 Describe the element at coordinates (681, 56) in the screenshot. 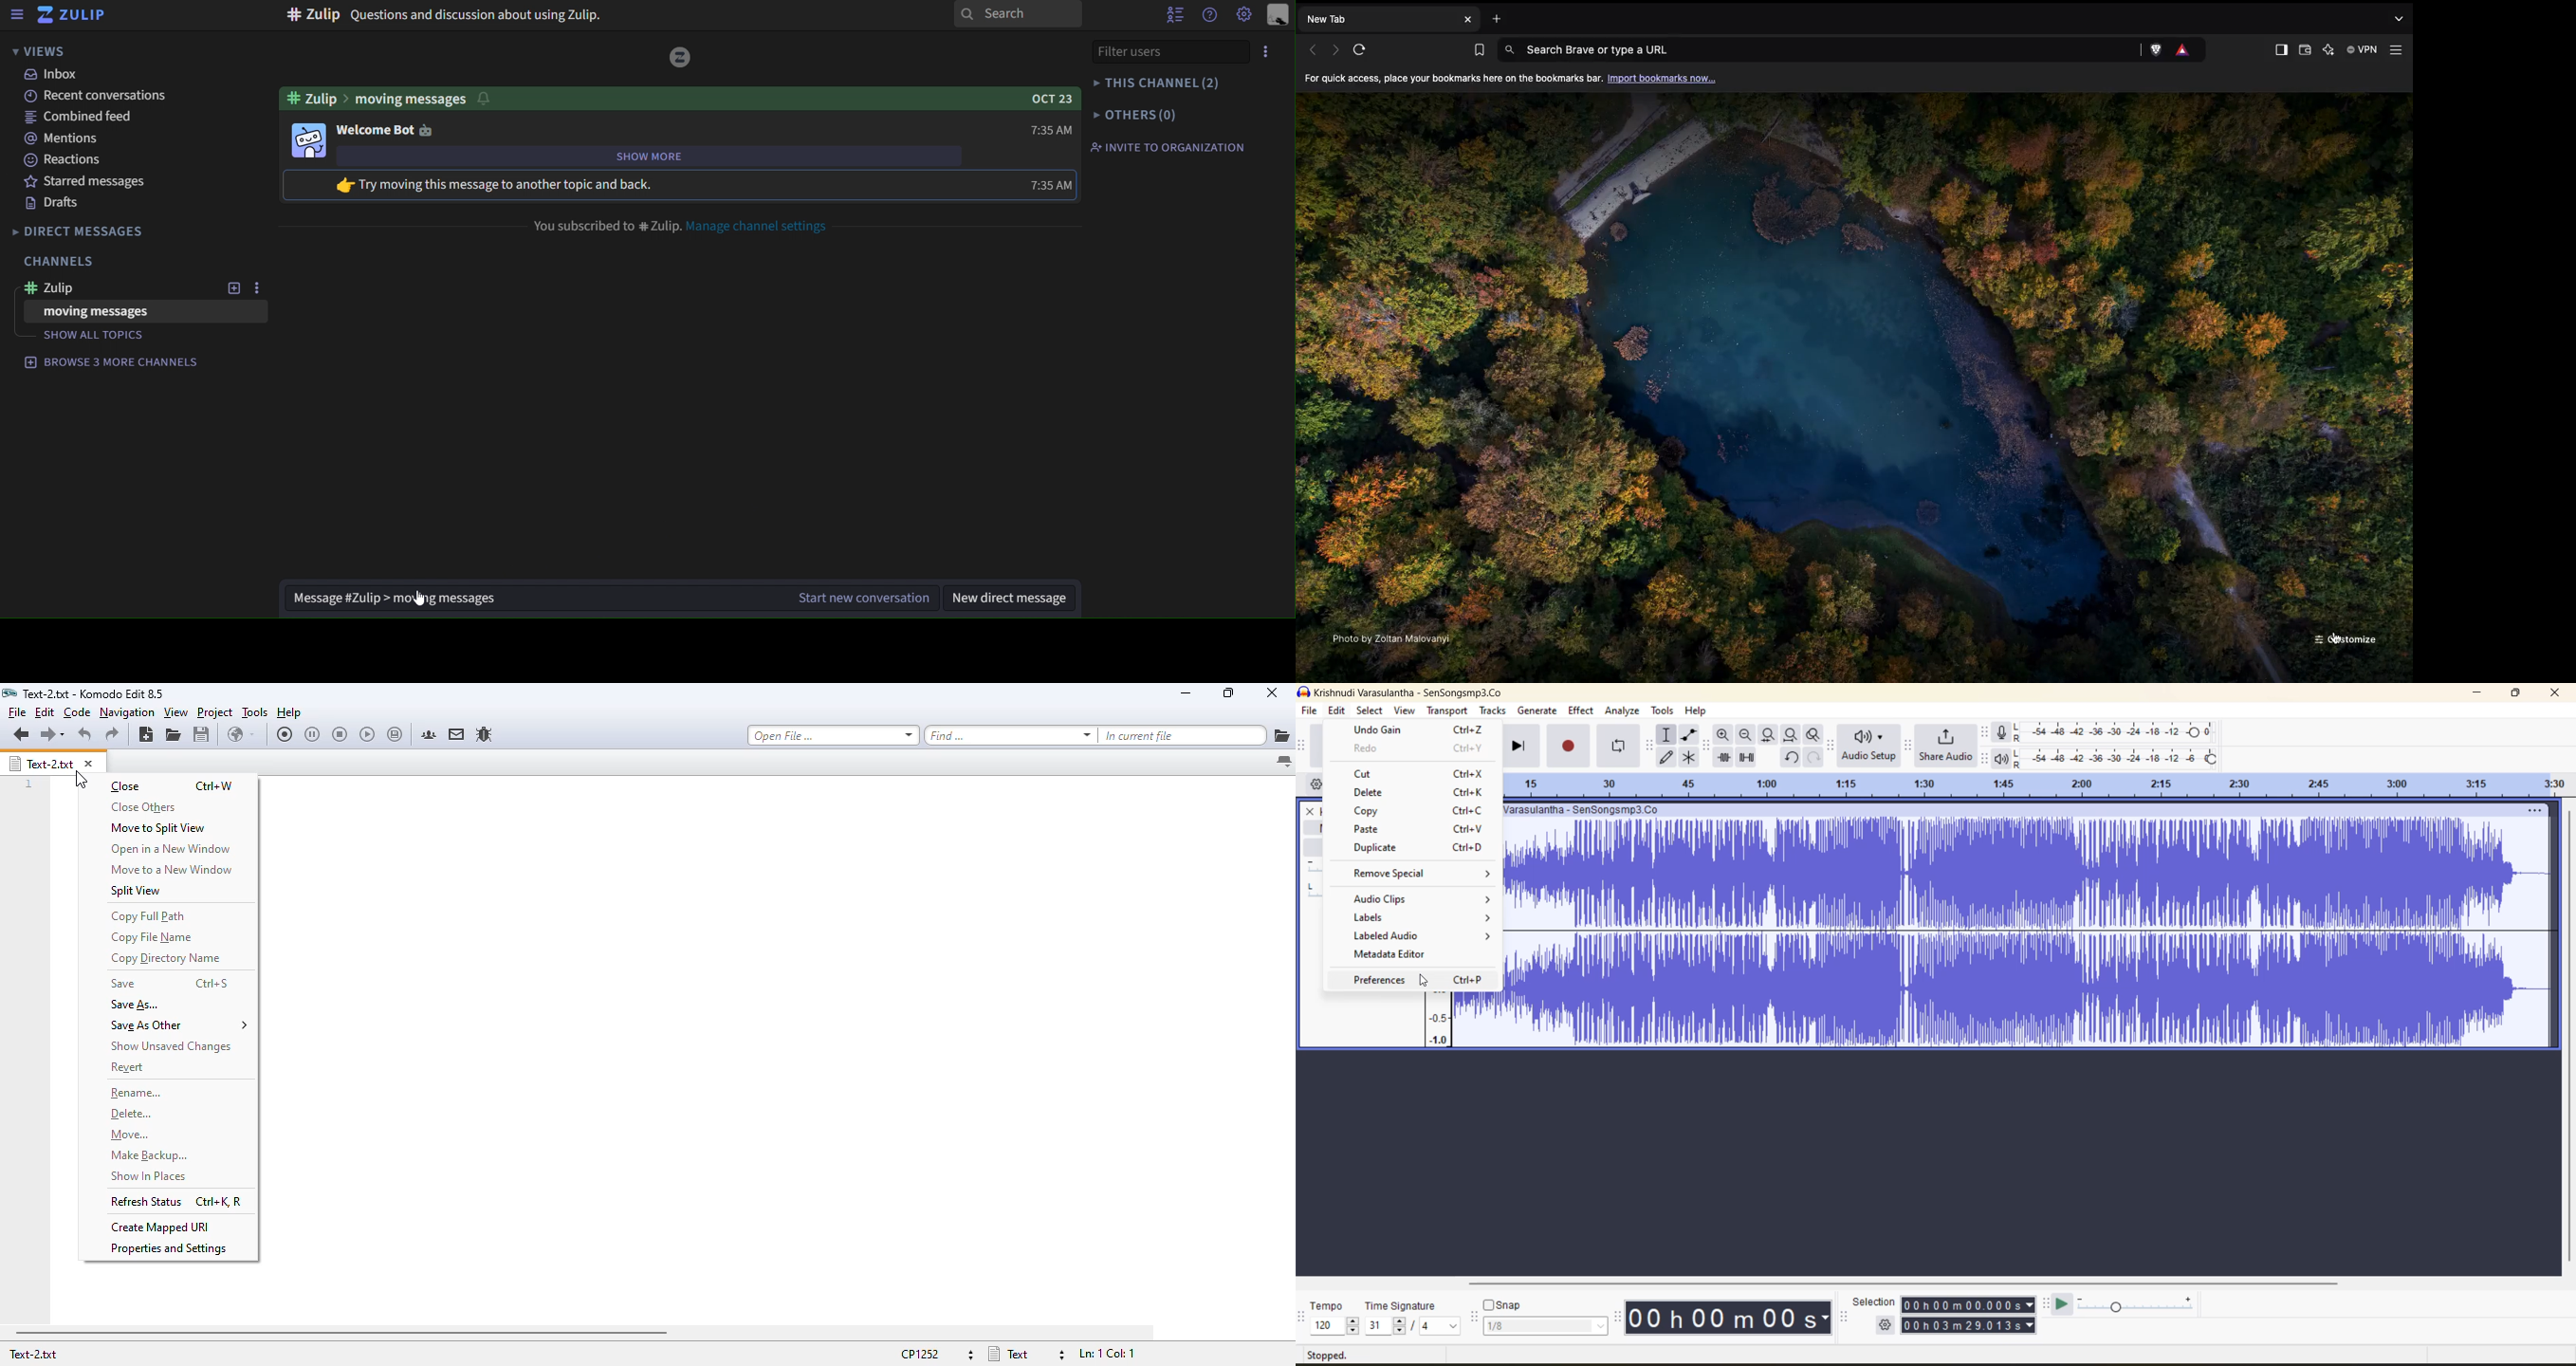

I see `` at that location.